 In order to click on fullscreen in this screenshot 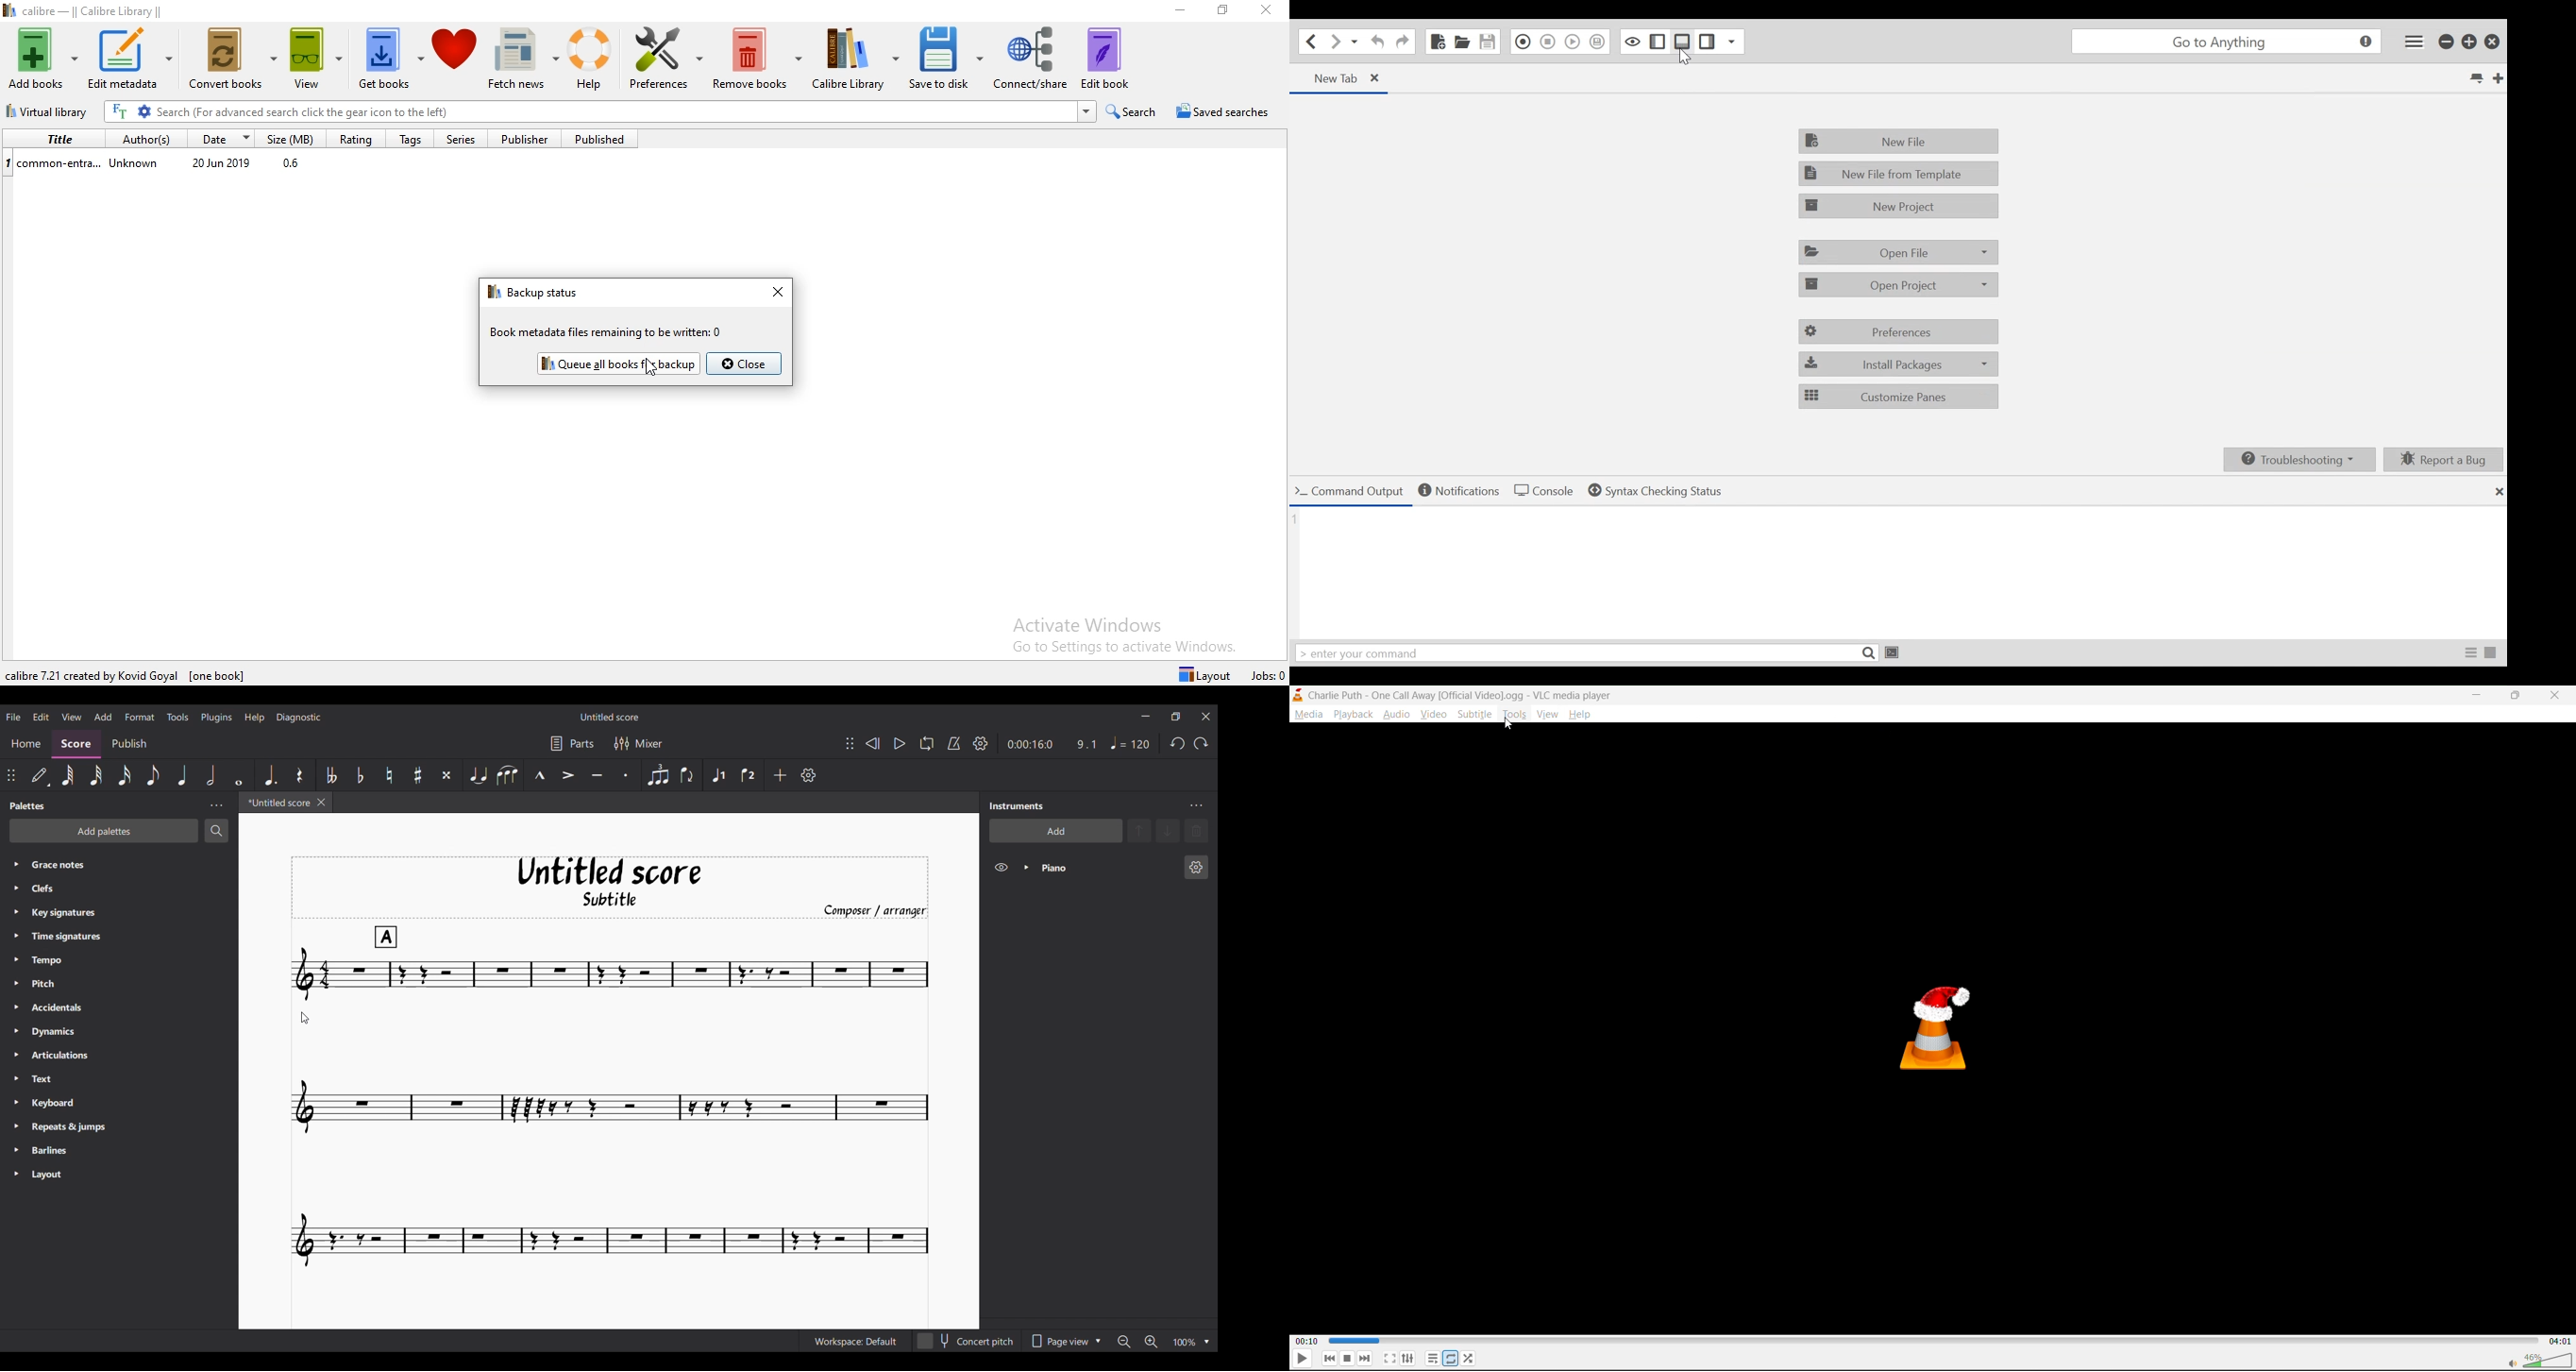, I will do `click(1389, 1359)`.